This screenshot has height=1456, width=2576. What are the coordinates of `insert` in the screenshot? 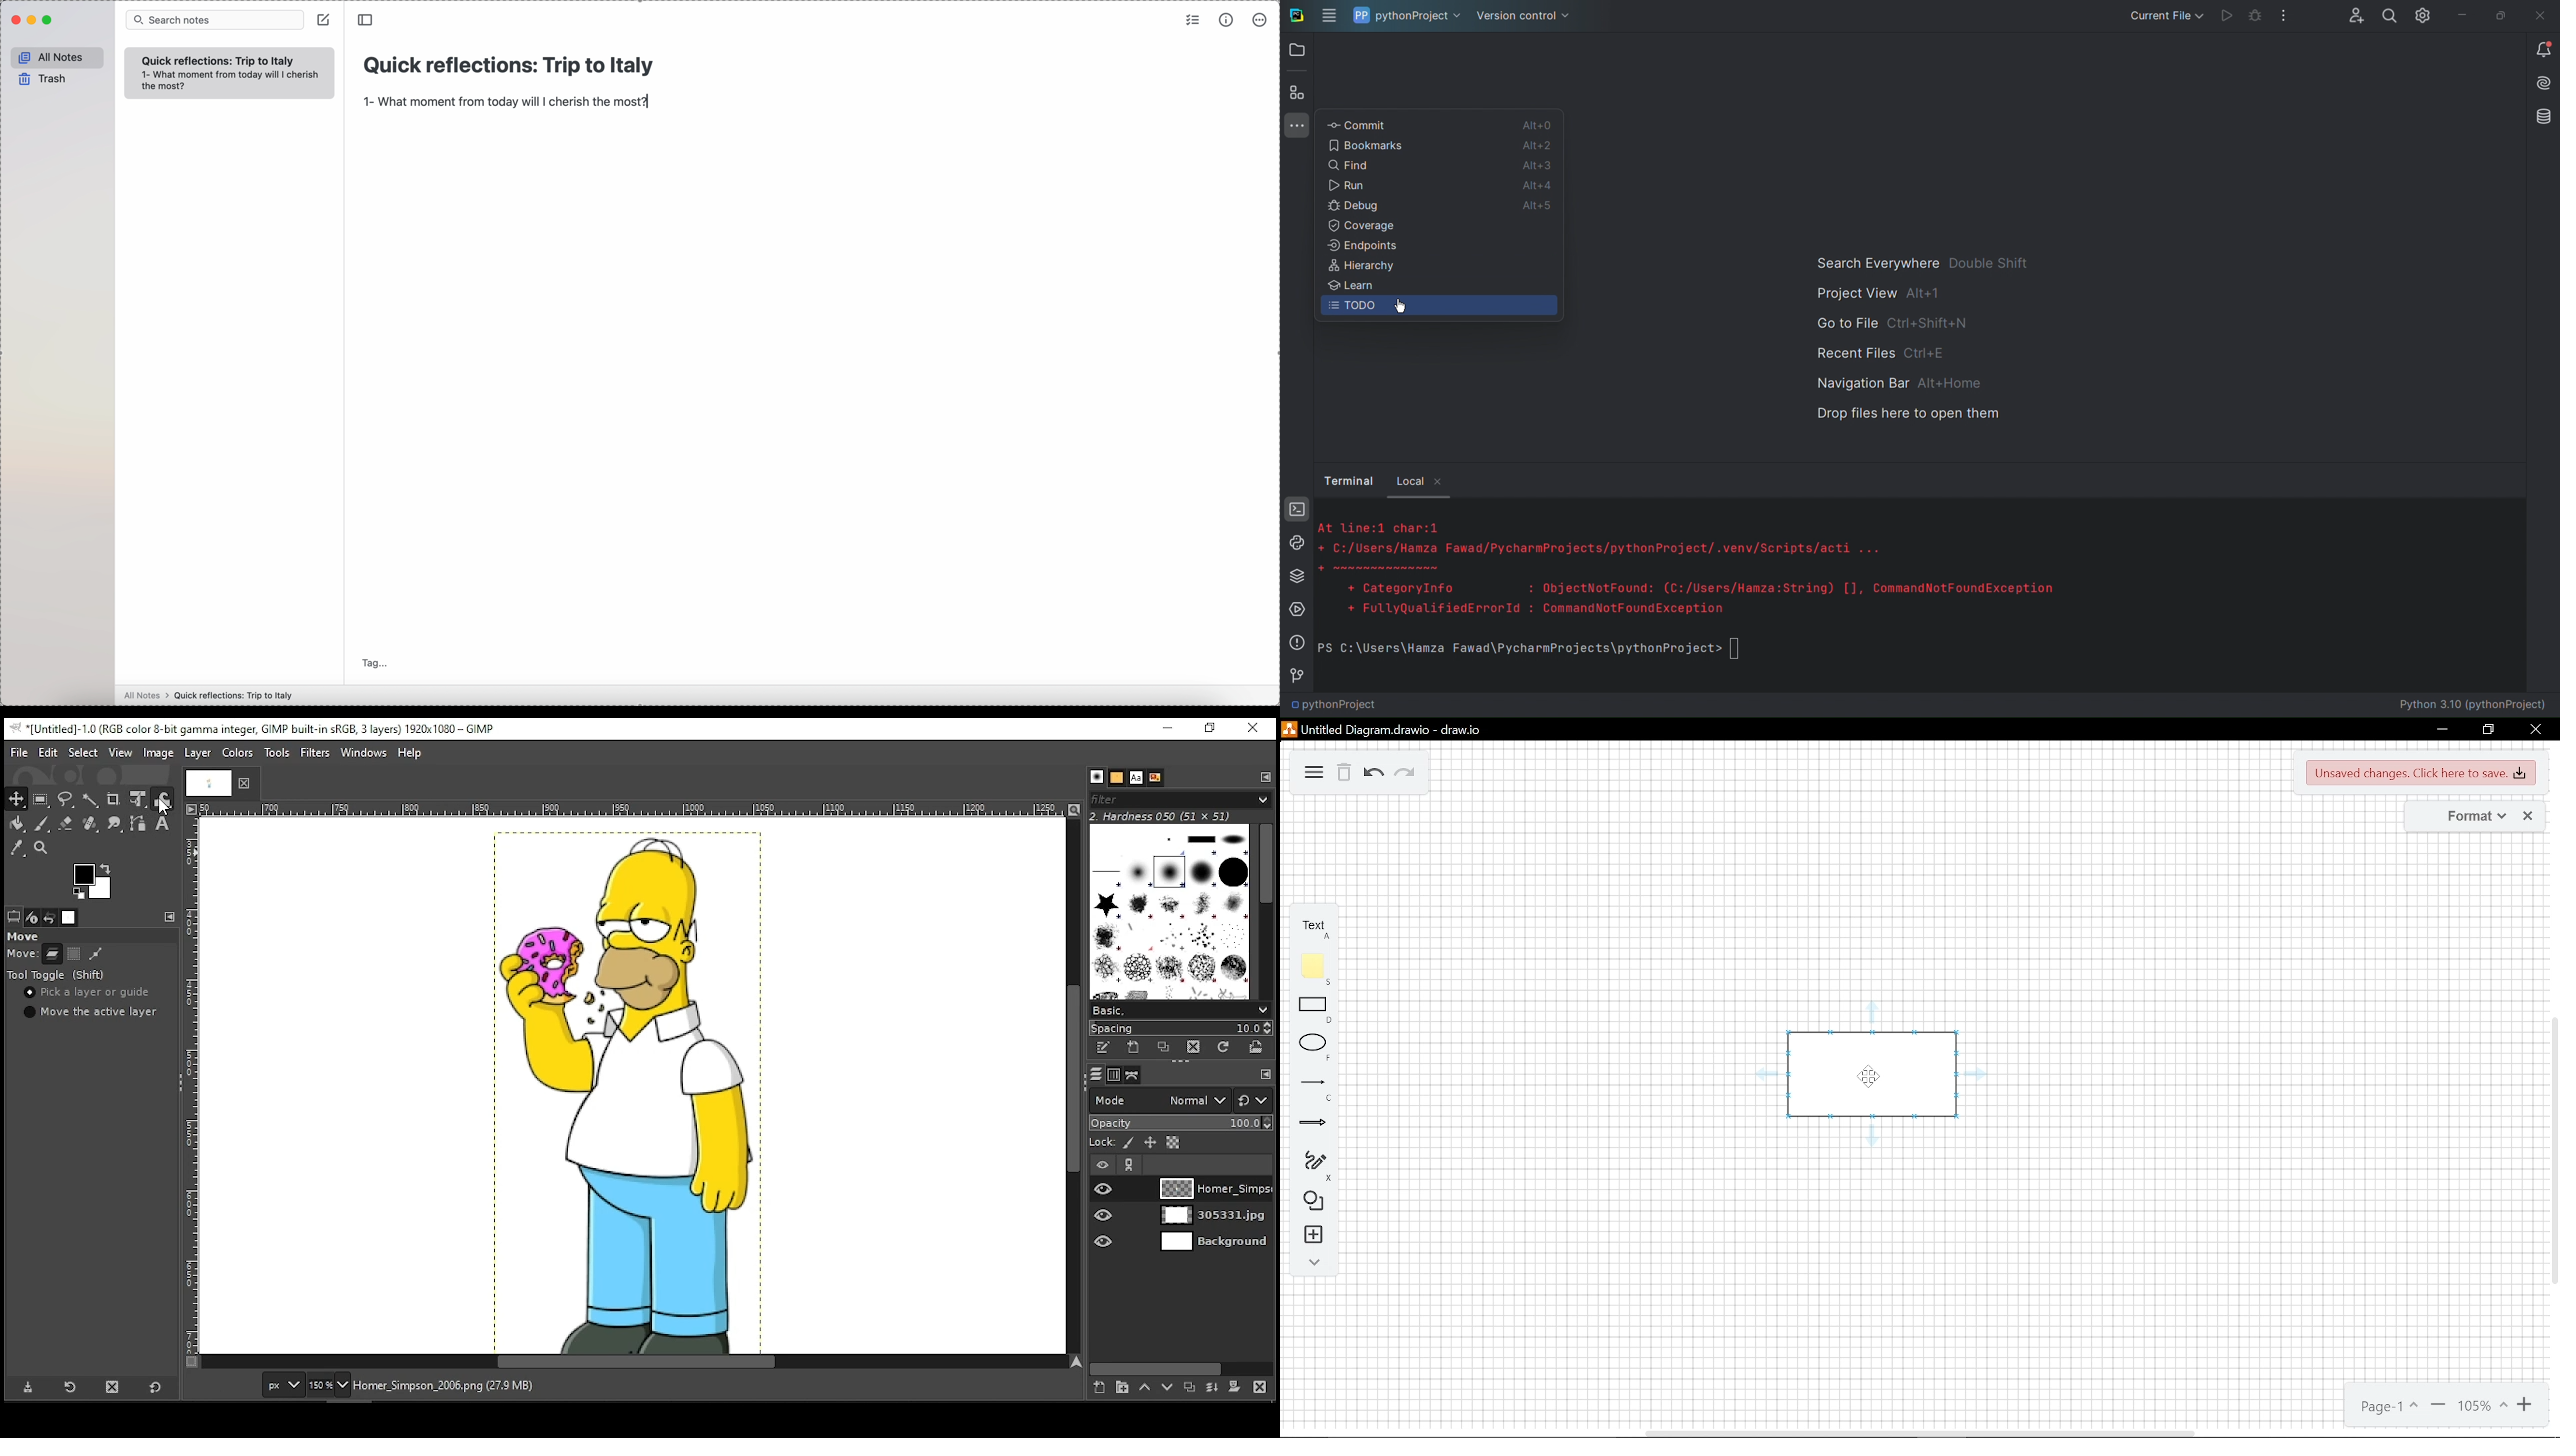 It's located at (1314, 1235).